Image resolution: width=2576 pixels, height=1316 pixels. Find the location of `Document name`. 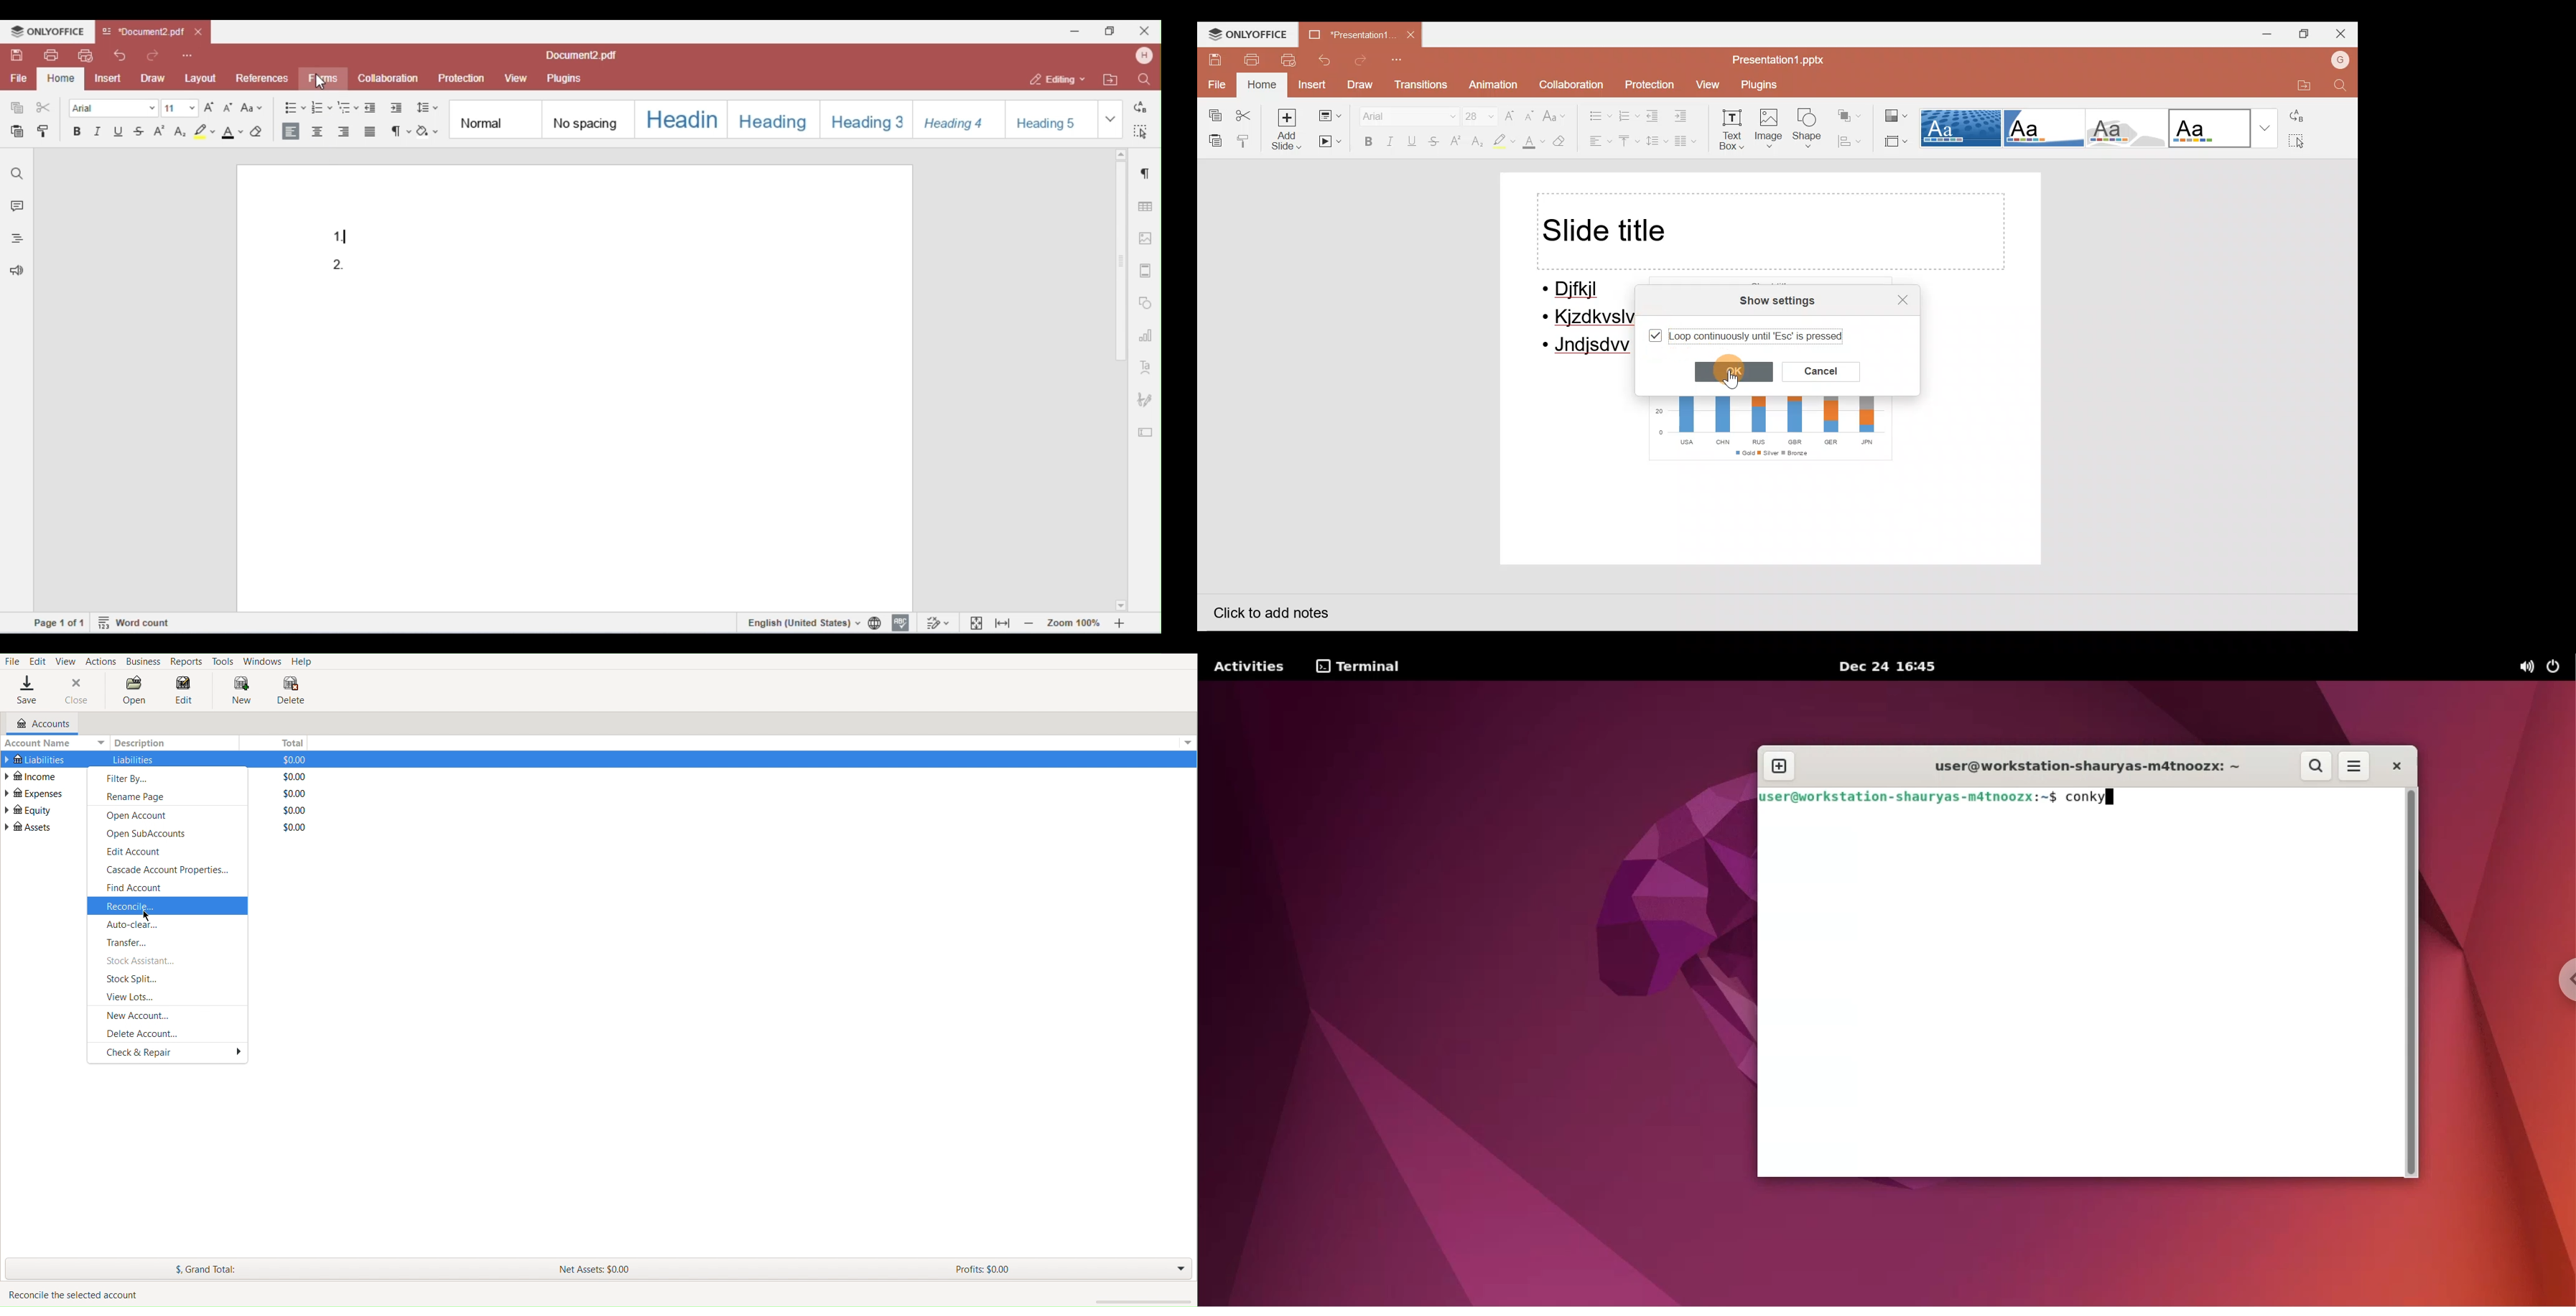

Document name is located at coordinates (1777, 59).